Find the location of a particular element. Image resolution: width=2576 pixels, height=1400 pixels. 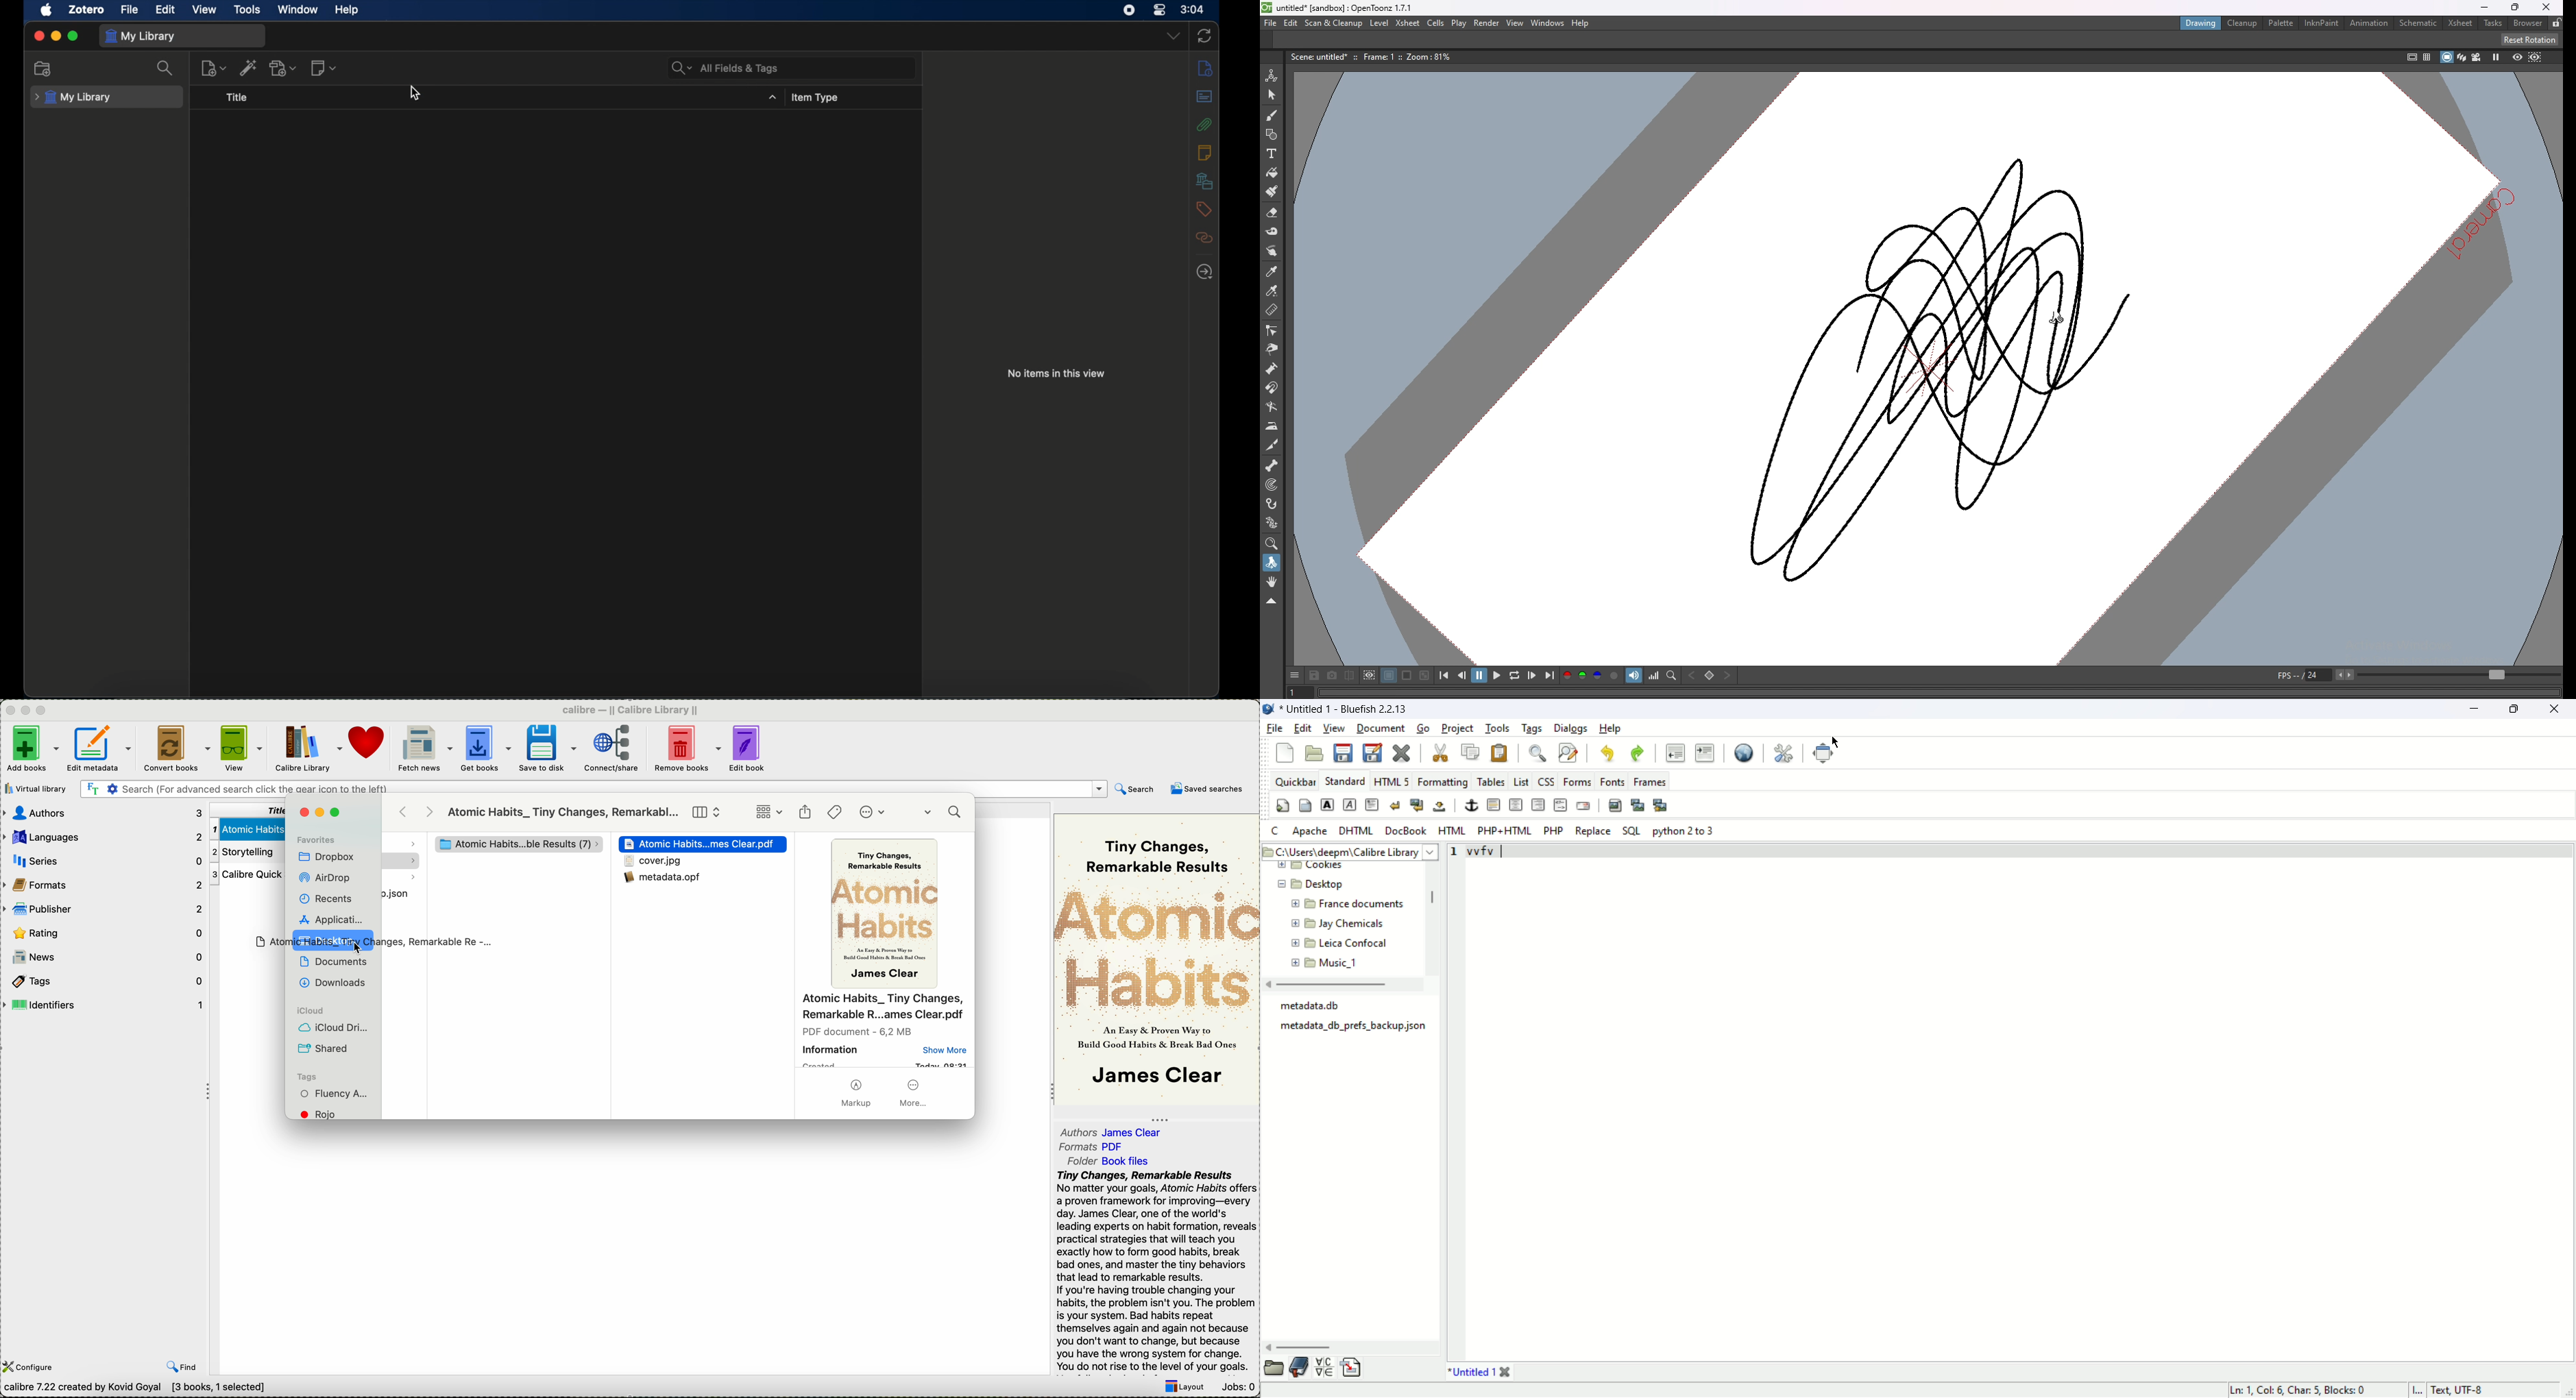

set key is located at coordinates (1709, 675).